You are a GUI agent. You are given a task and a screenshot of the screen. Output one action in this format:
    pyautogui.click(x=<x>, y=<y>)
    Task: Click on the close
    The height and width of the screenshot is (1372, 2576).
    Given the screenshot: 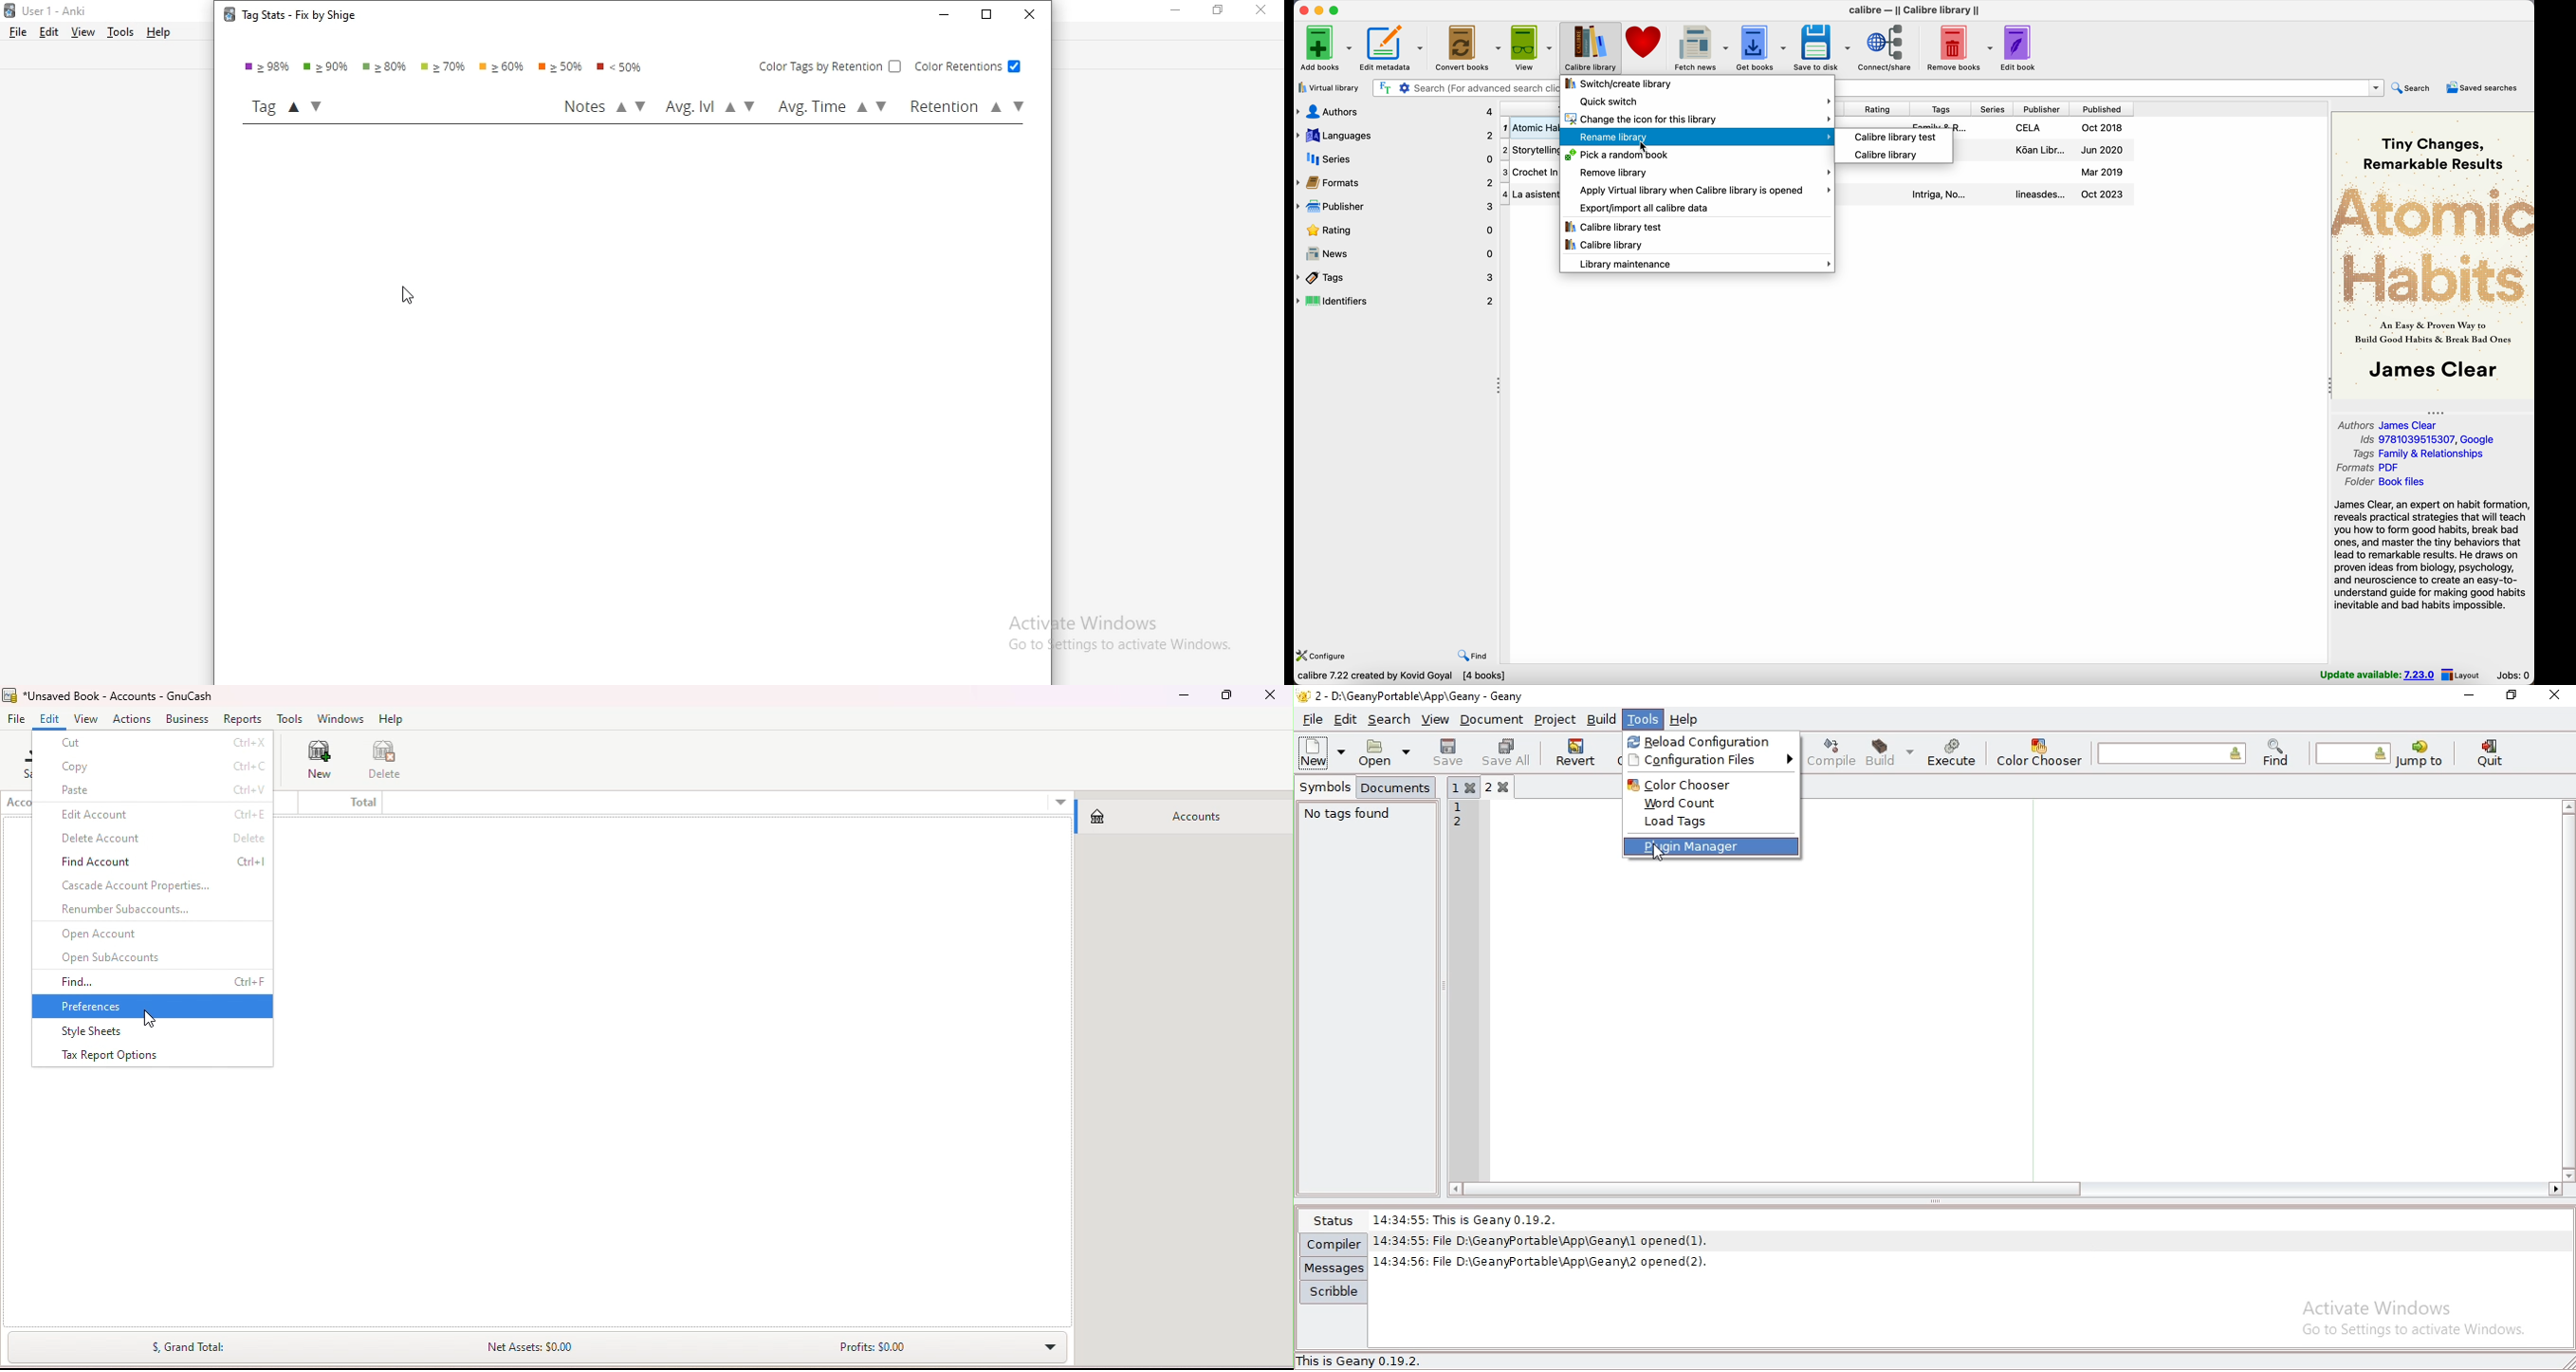 What is the action you would take?
    pyautogui.click(x=1262, y=10)
    